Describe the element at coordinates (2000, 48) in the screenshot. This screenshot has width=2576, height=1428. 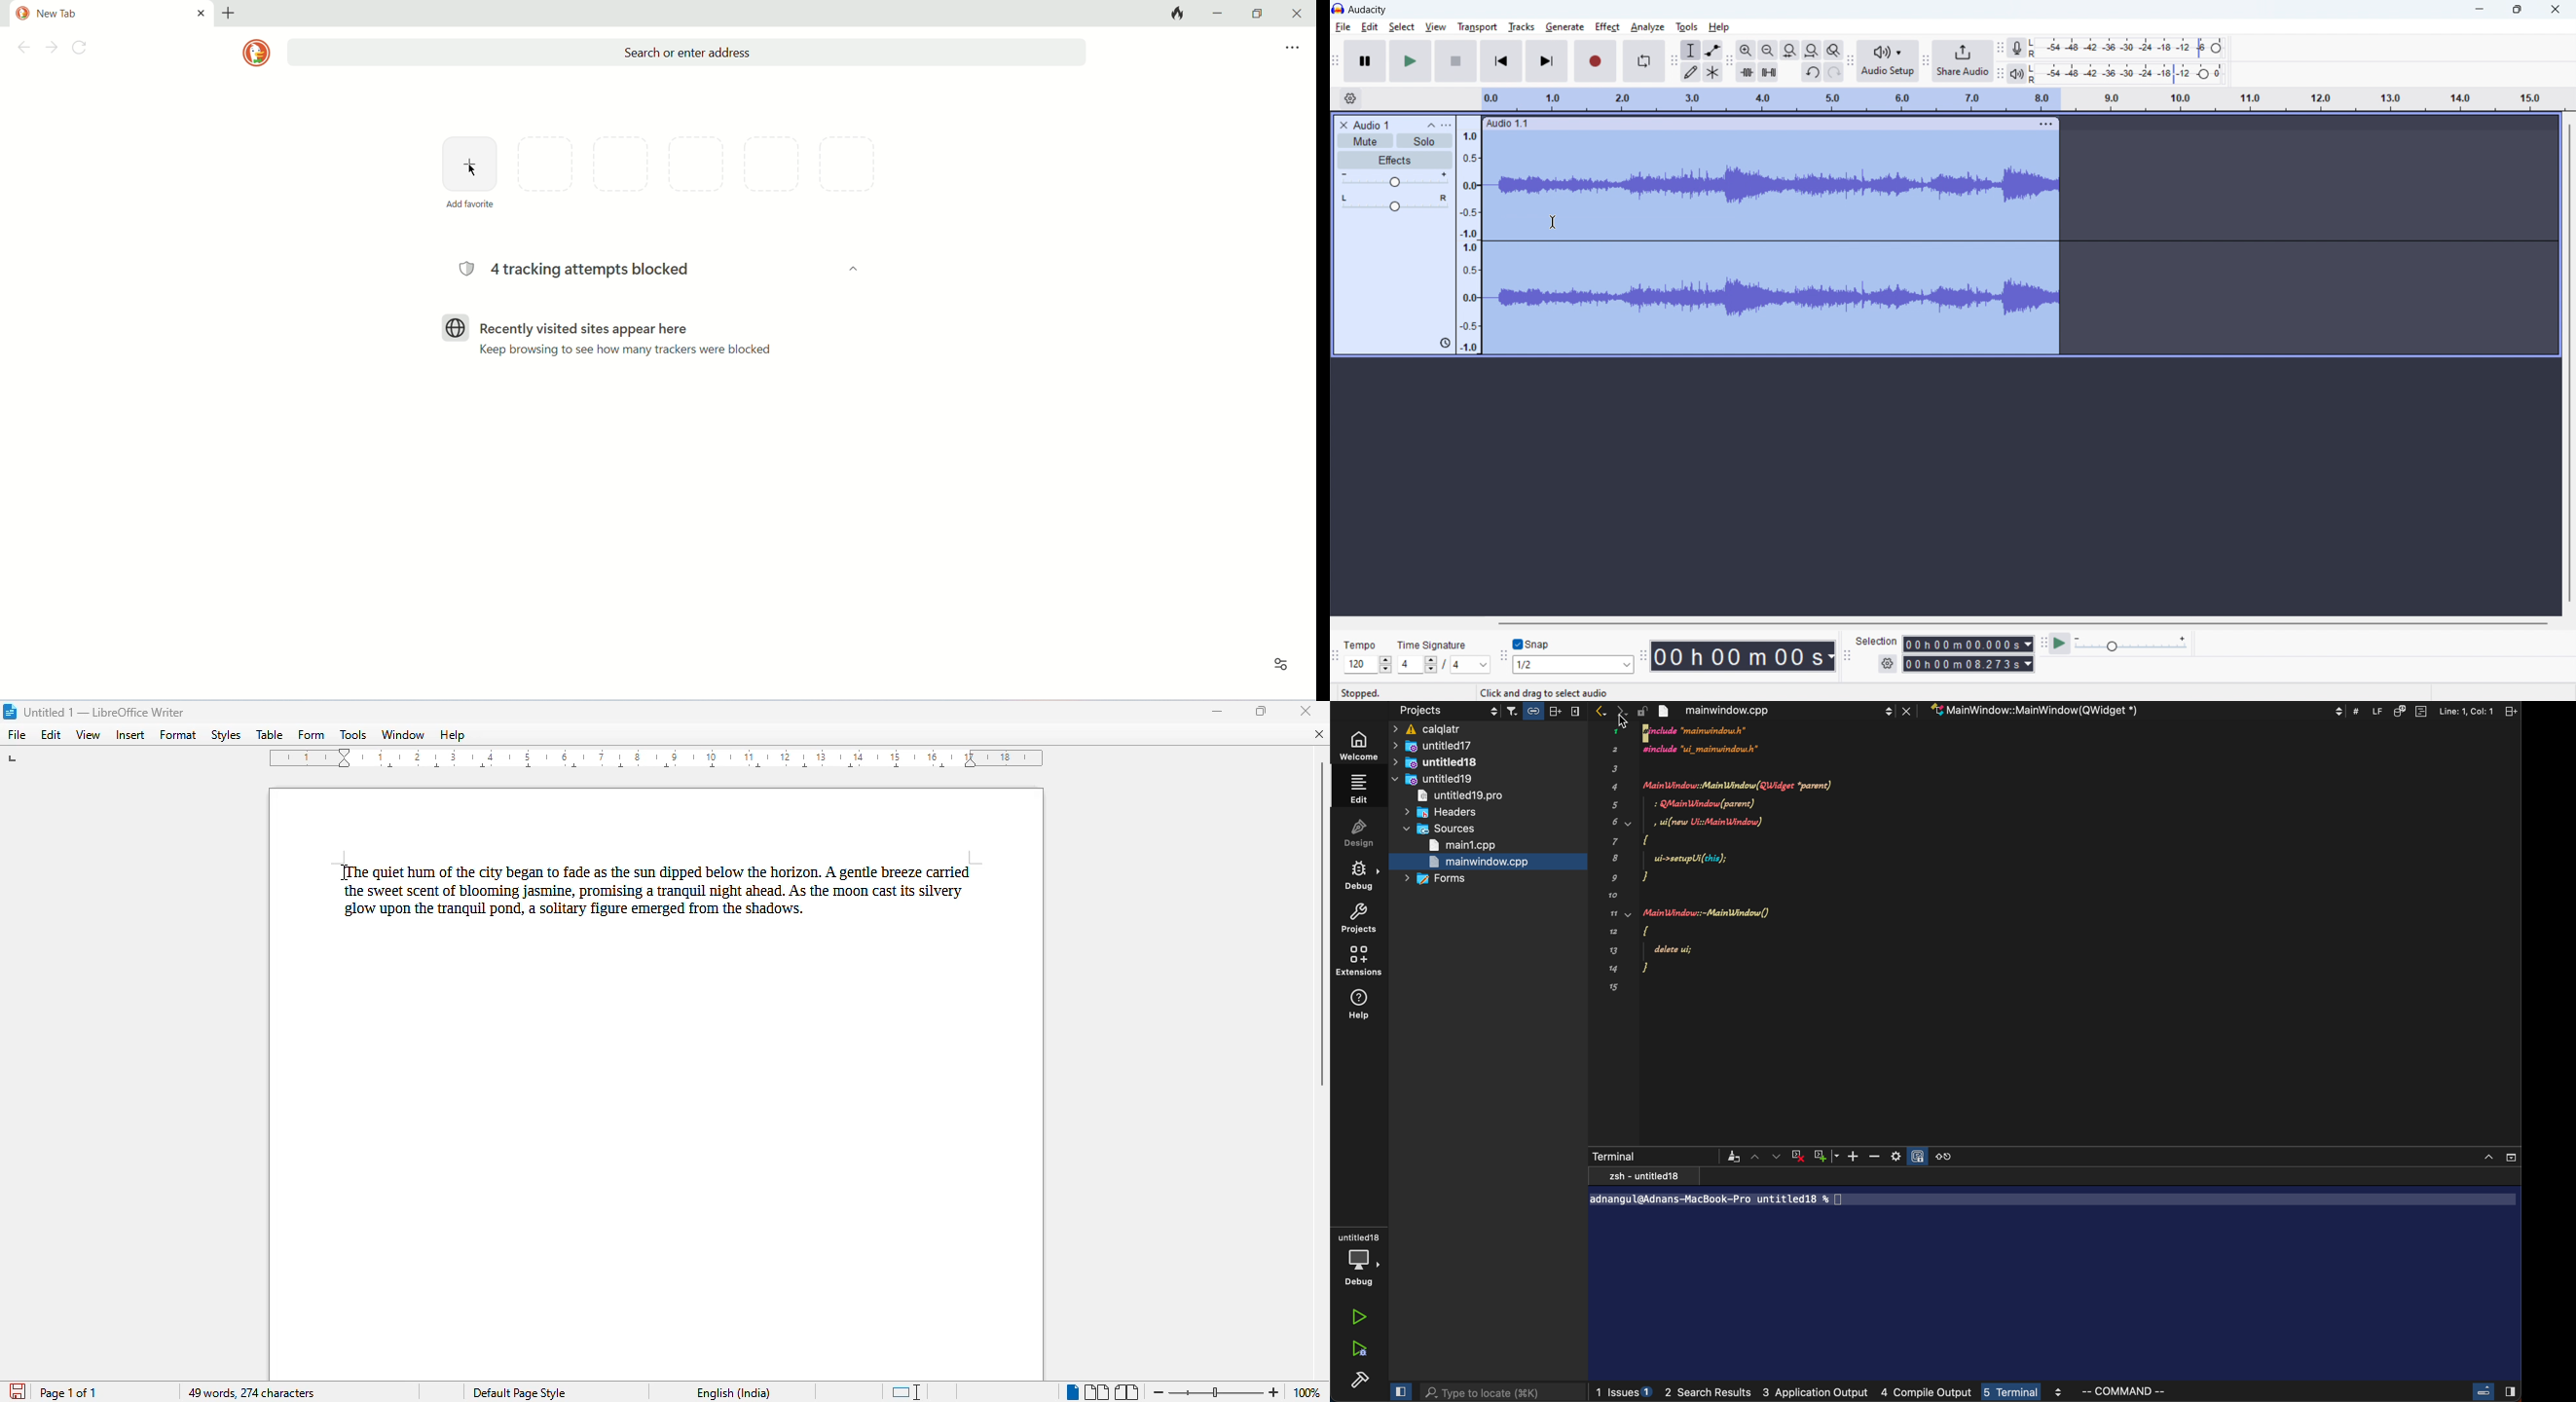
I see `recording meter toolbar` at that location.